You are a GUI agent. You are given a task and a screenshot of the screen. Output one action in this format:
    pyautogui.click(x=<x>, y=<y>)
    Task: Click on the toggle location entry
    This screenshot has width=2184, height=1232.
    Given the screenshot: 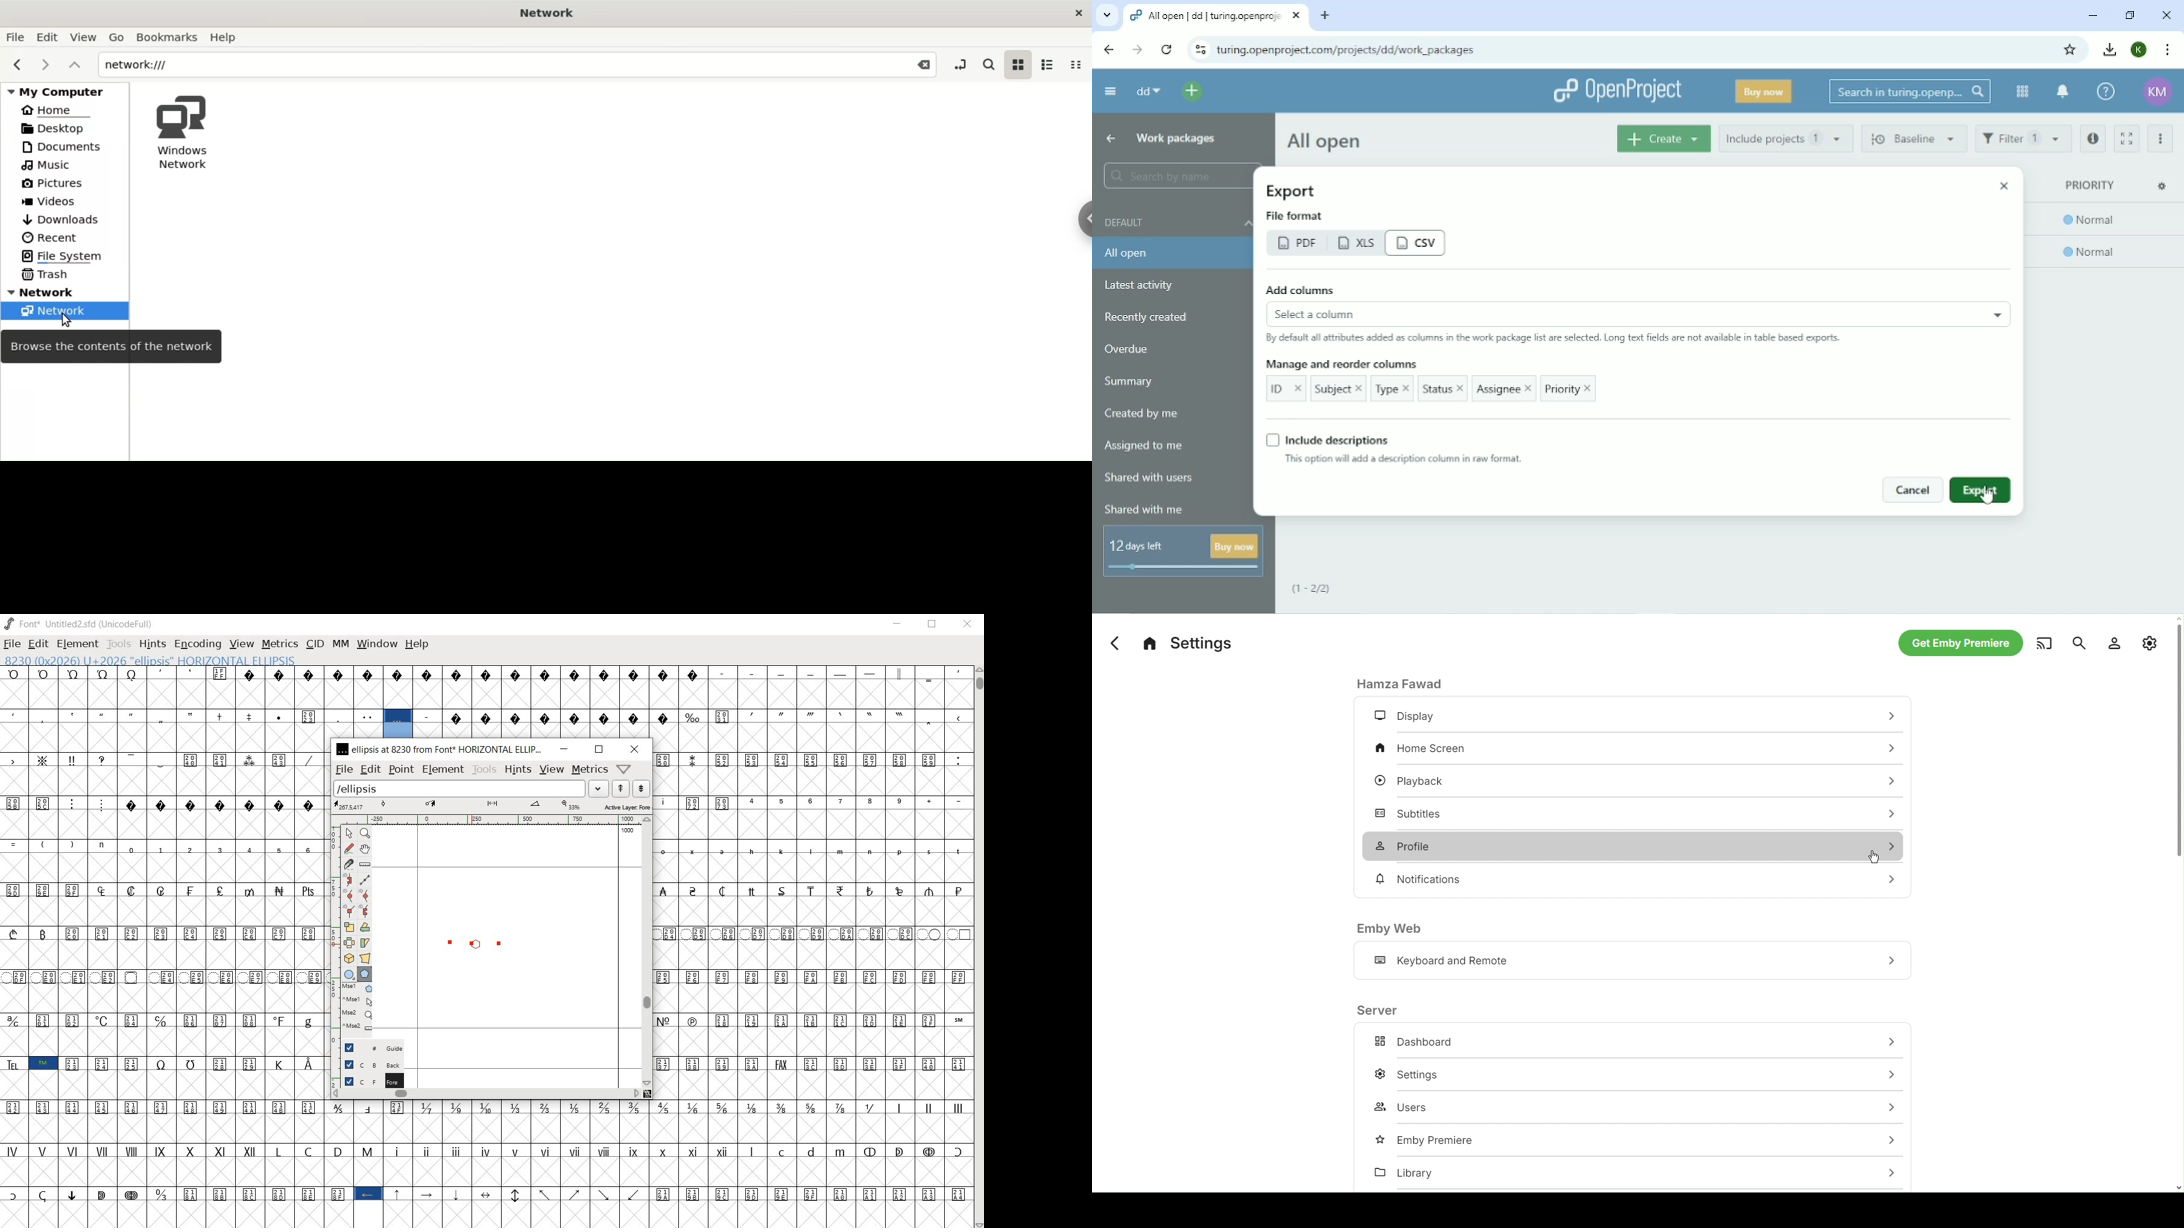 What is the action you would take?
    pyautogui.click(x=961, y=63)
    